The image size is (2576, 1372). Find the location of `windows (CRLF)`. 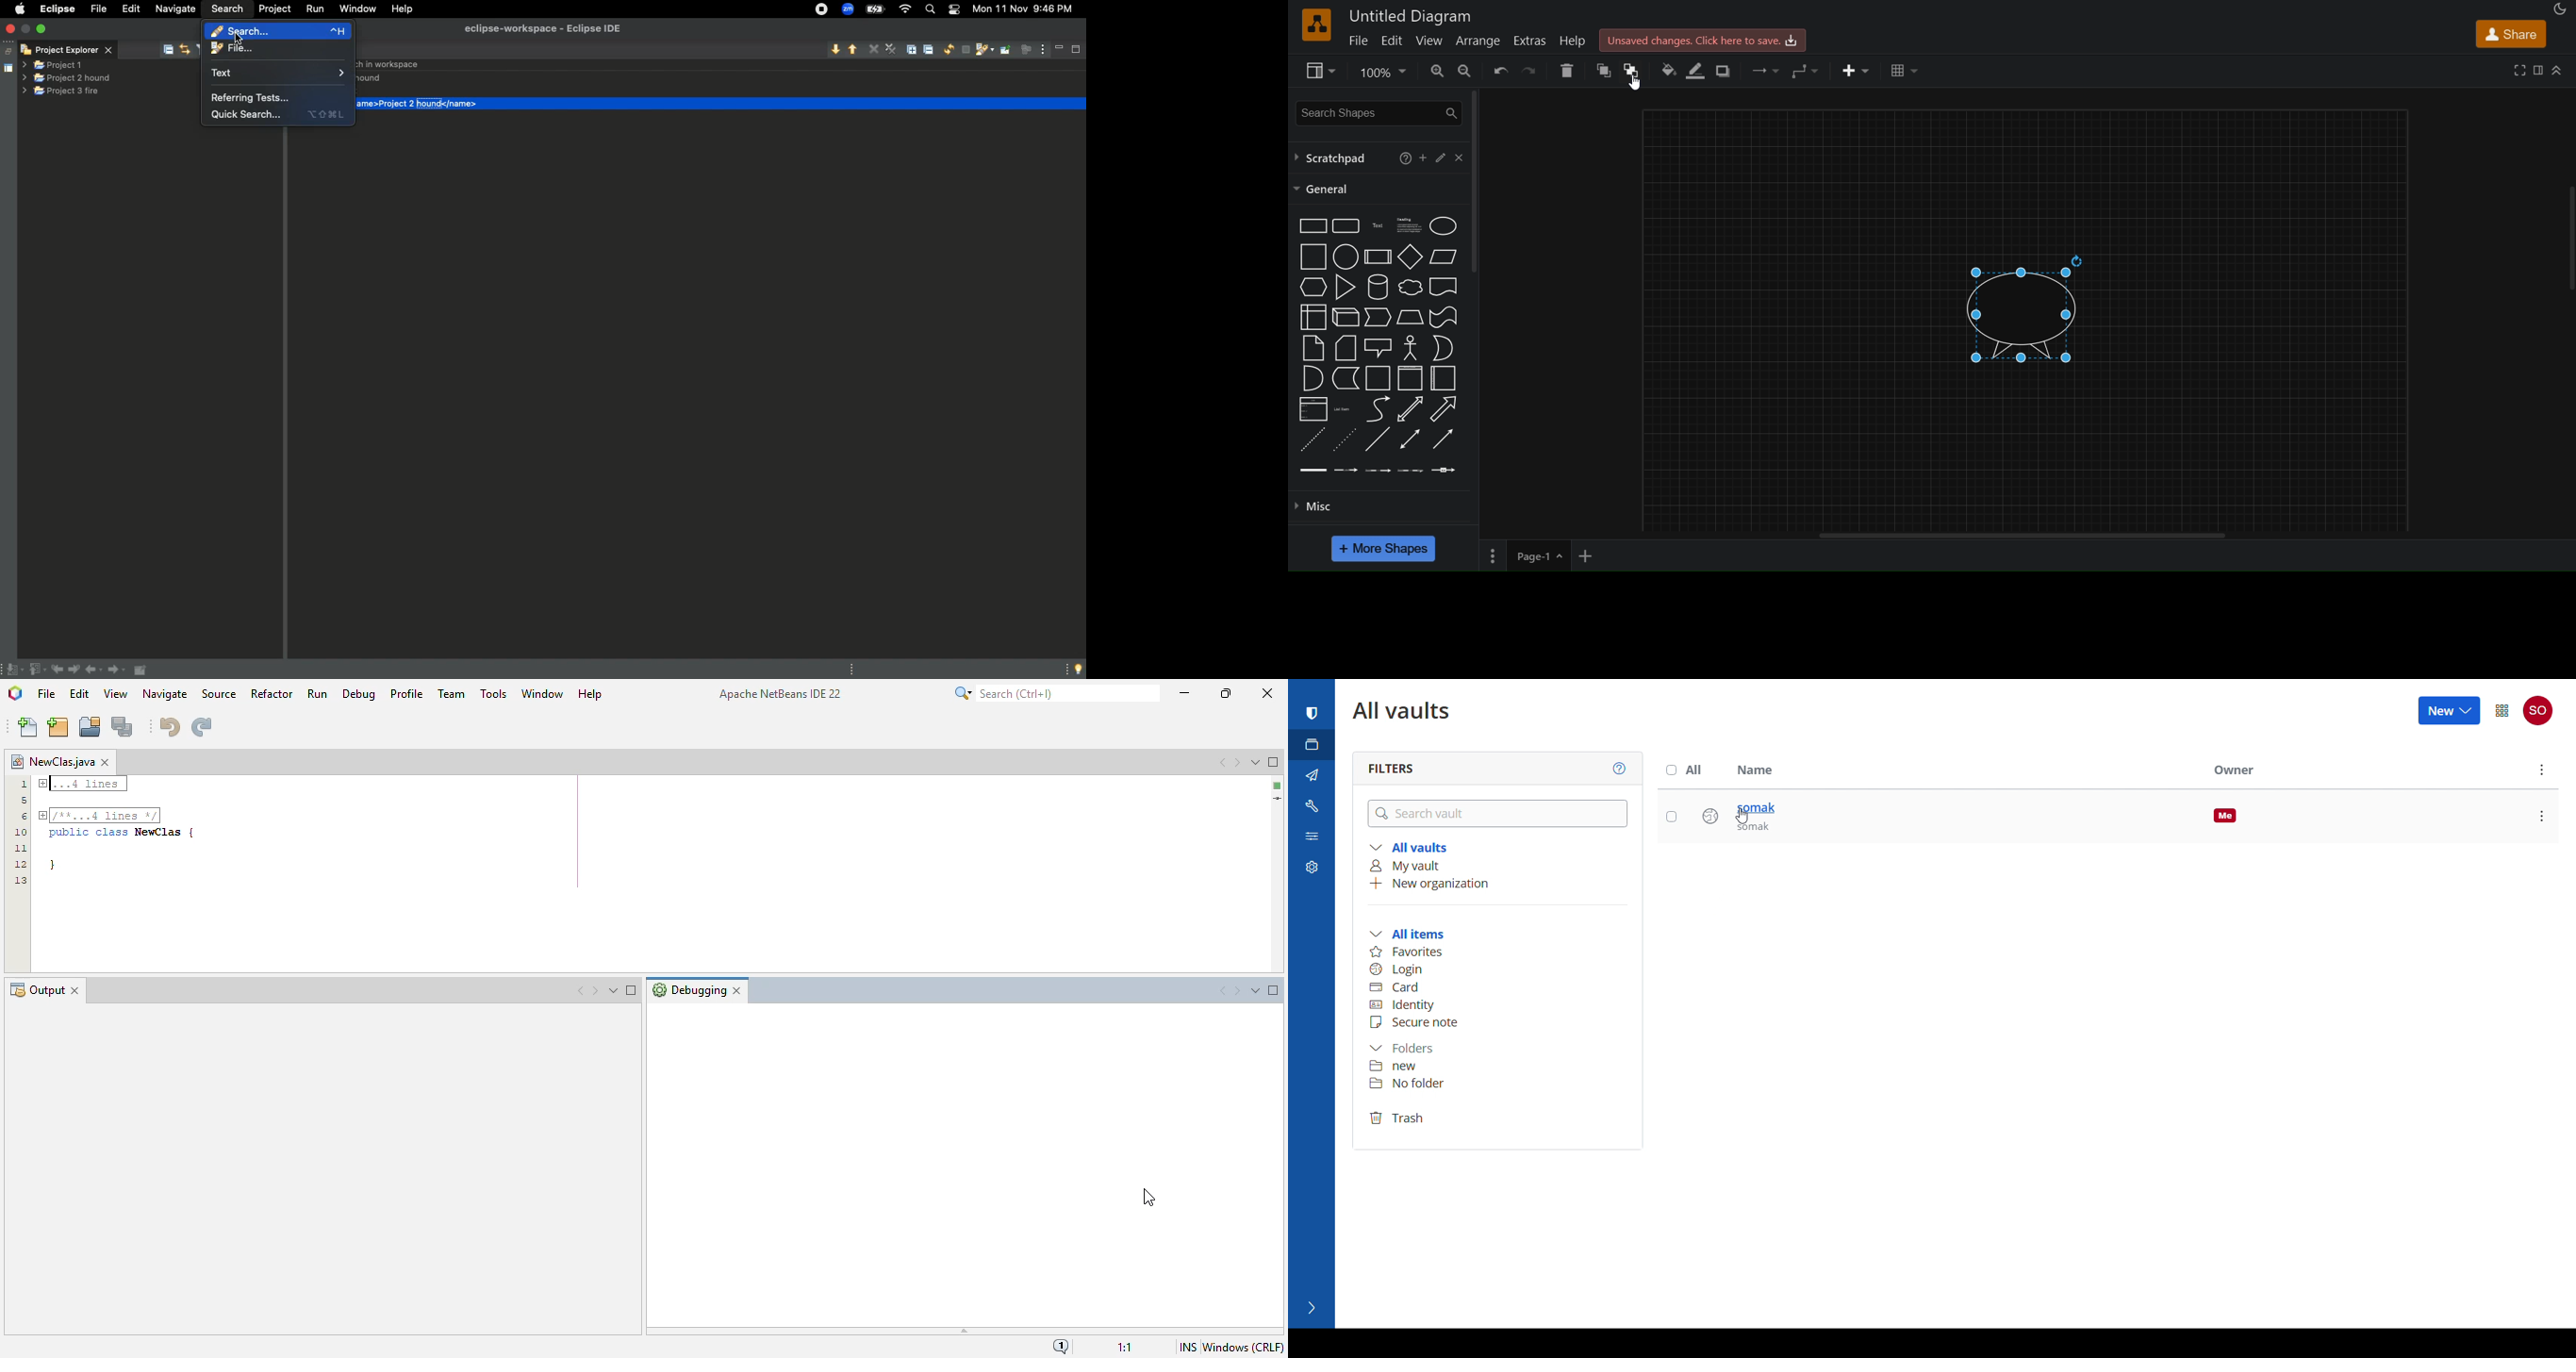

windows (CRLF) is located at coordinates (1242, 1348).